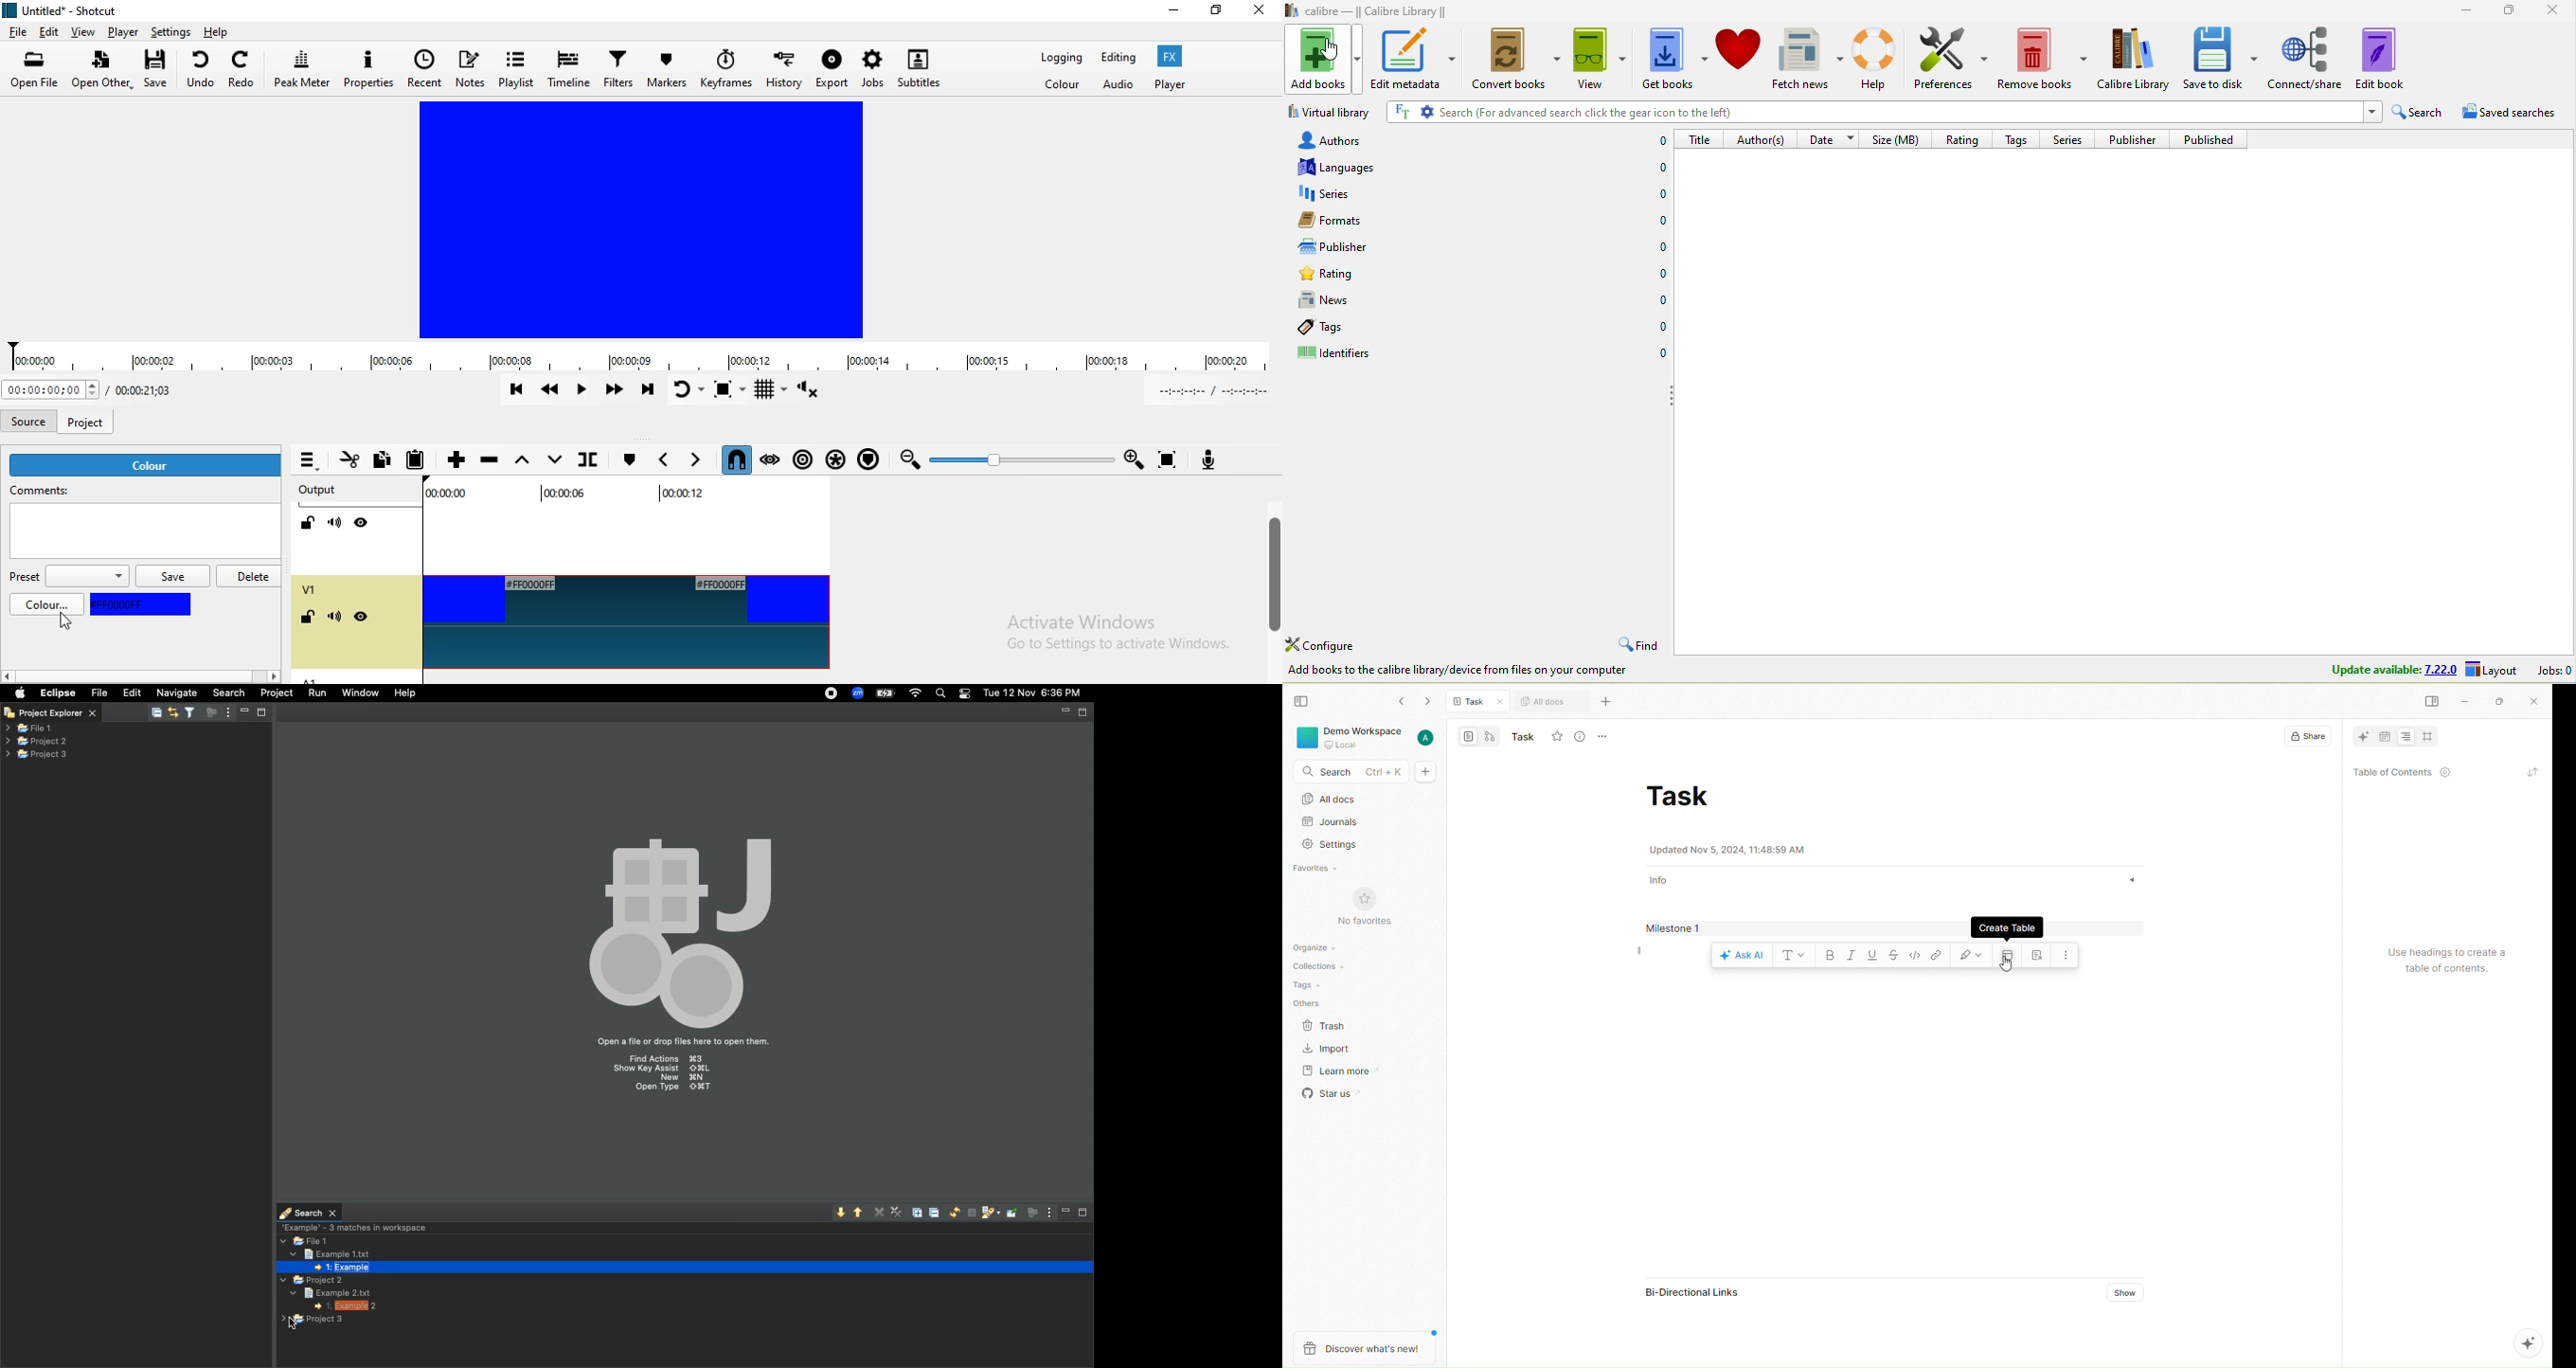  Describe the element at coordinates (1415, 58) in the screenshot. I see `edit metadata` at that location.